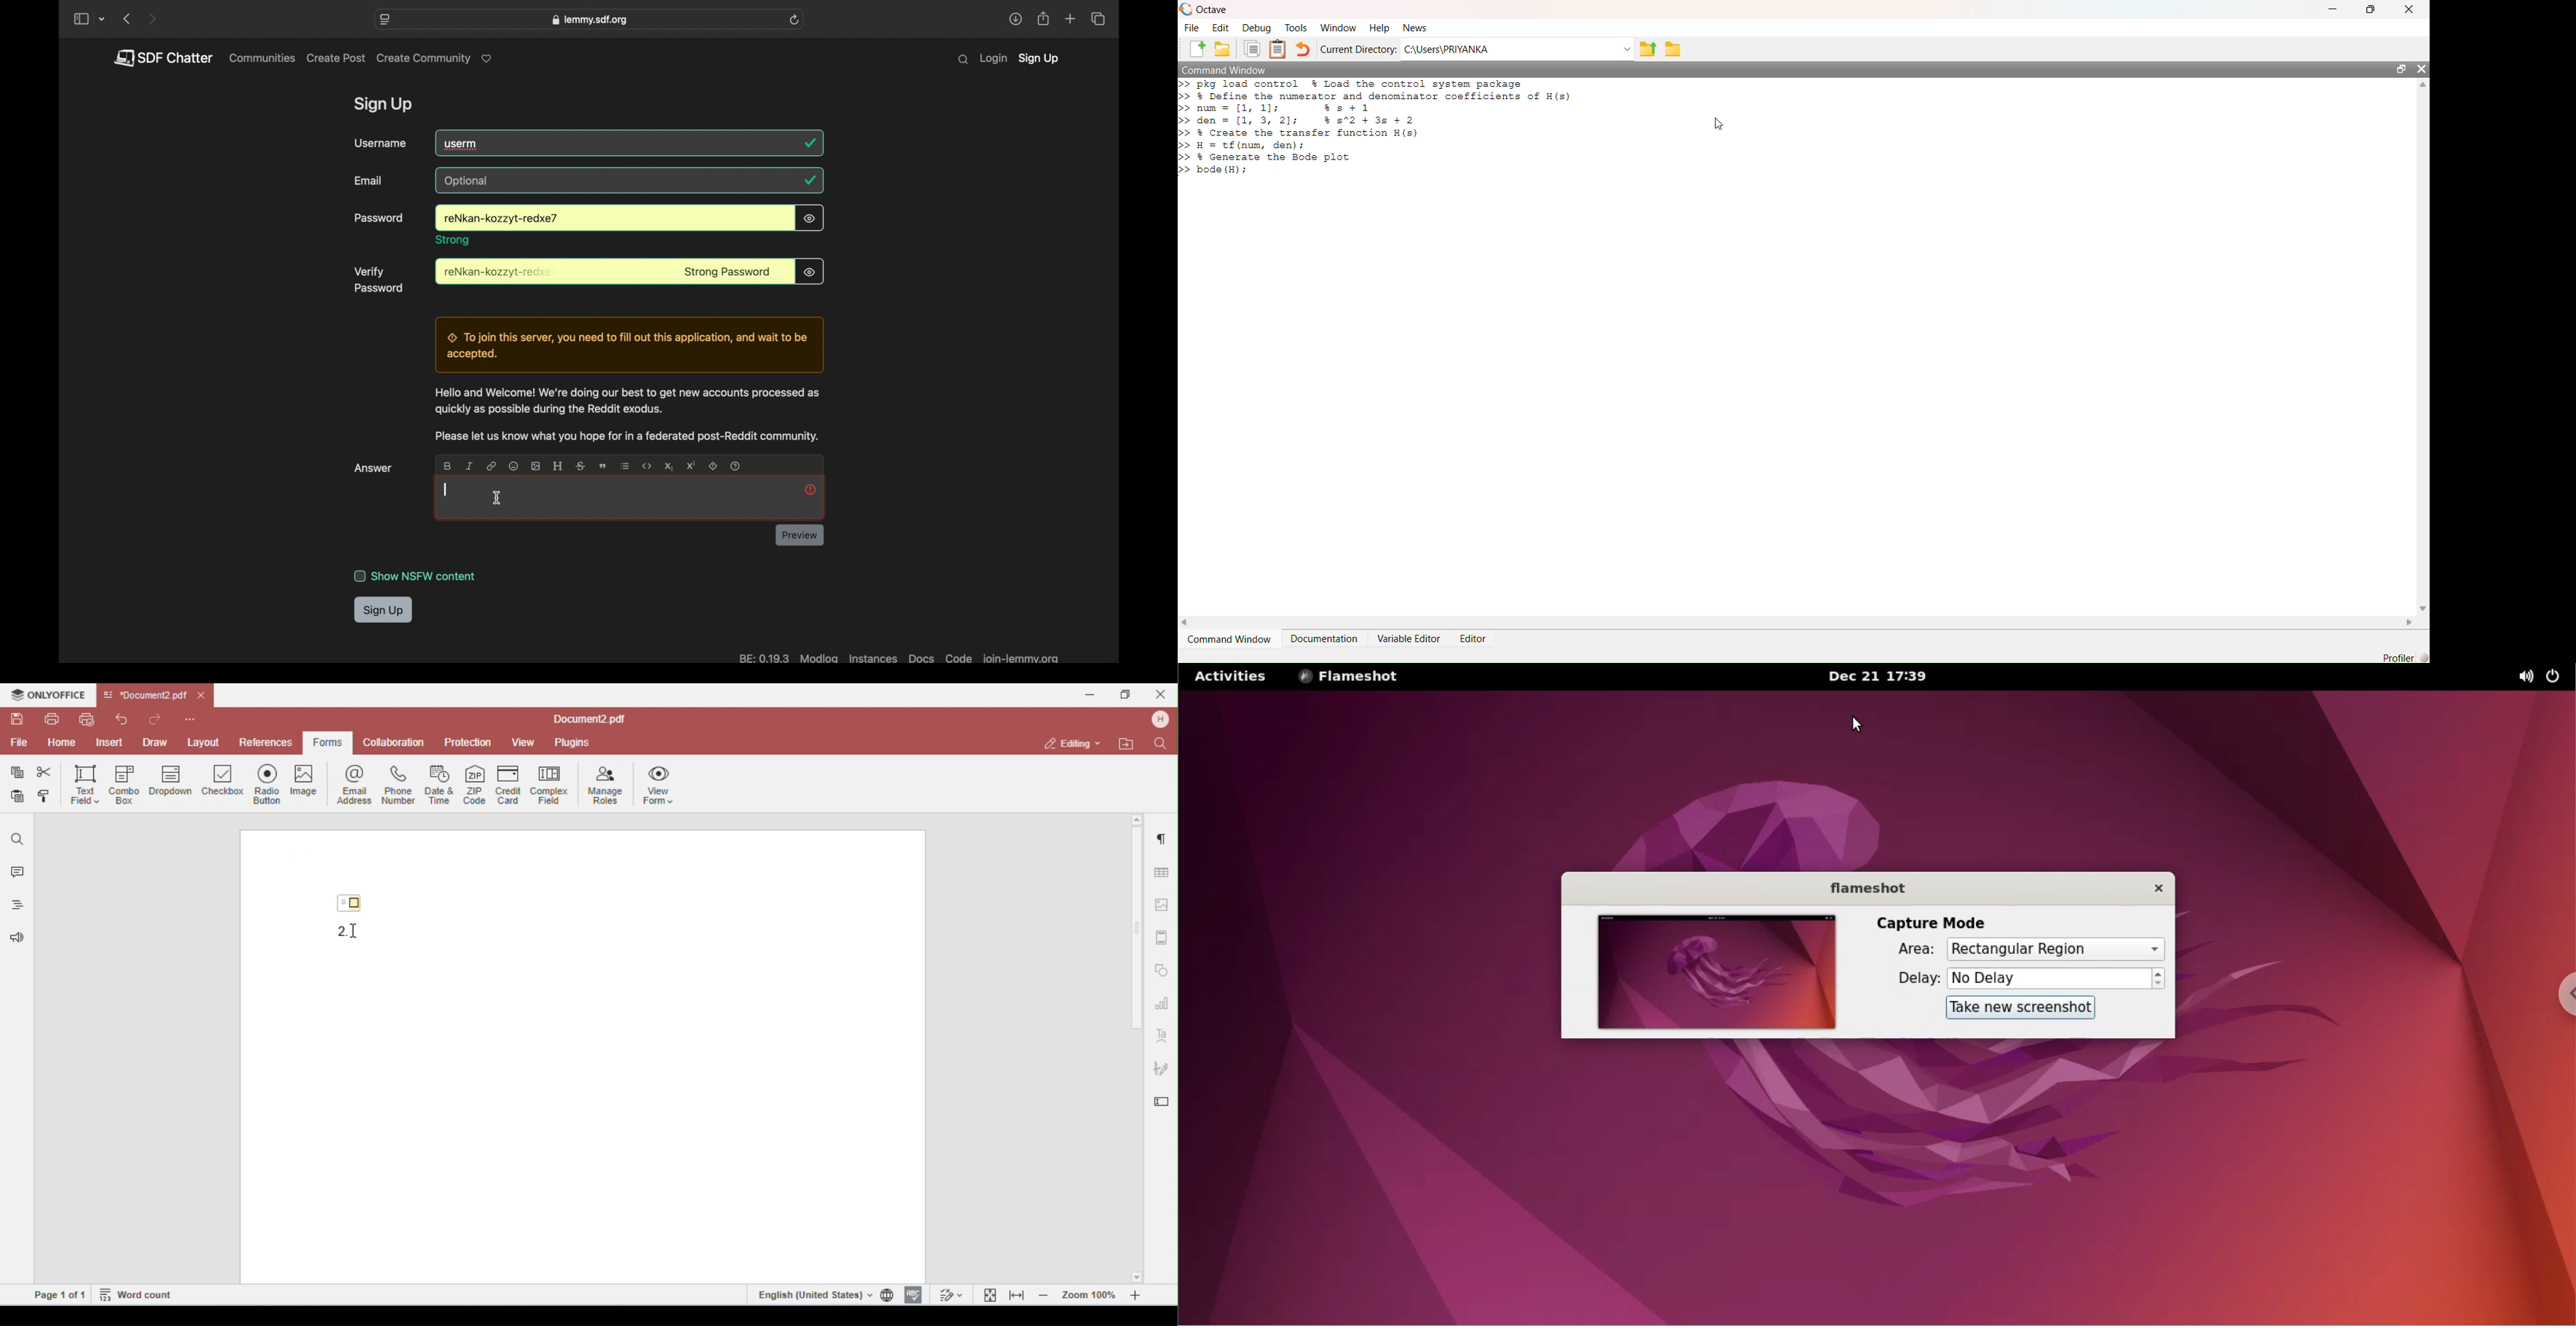 This screenshot has height=1344, width=2576. I want to click on strong password, so click(728, 273).